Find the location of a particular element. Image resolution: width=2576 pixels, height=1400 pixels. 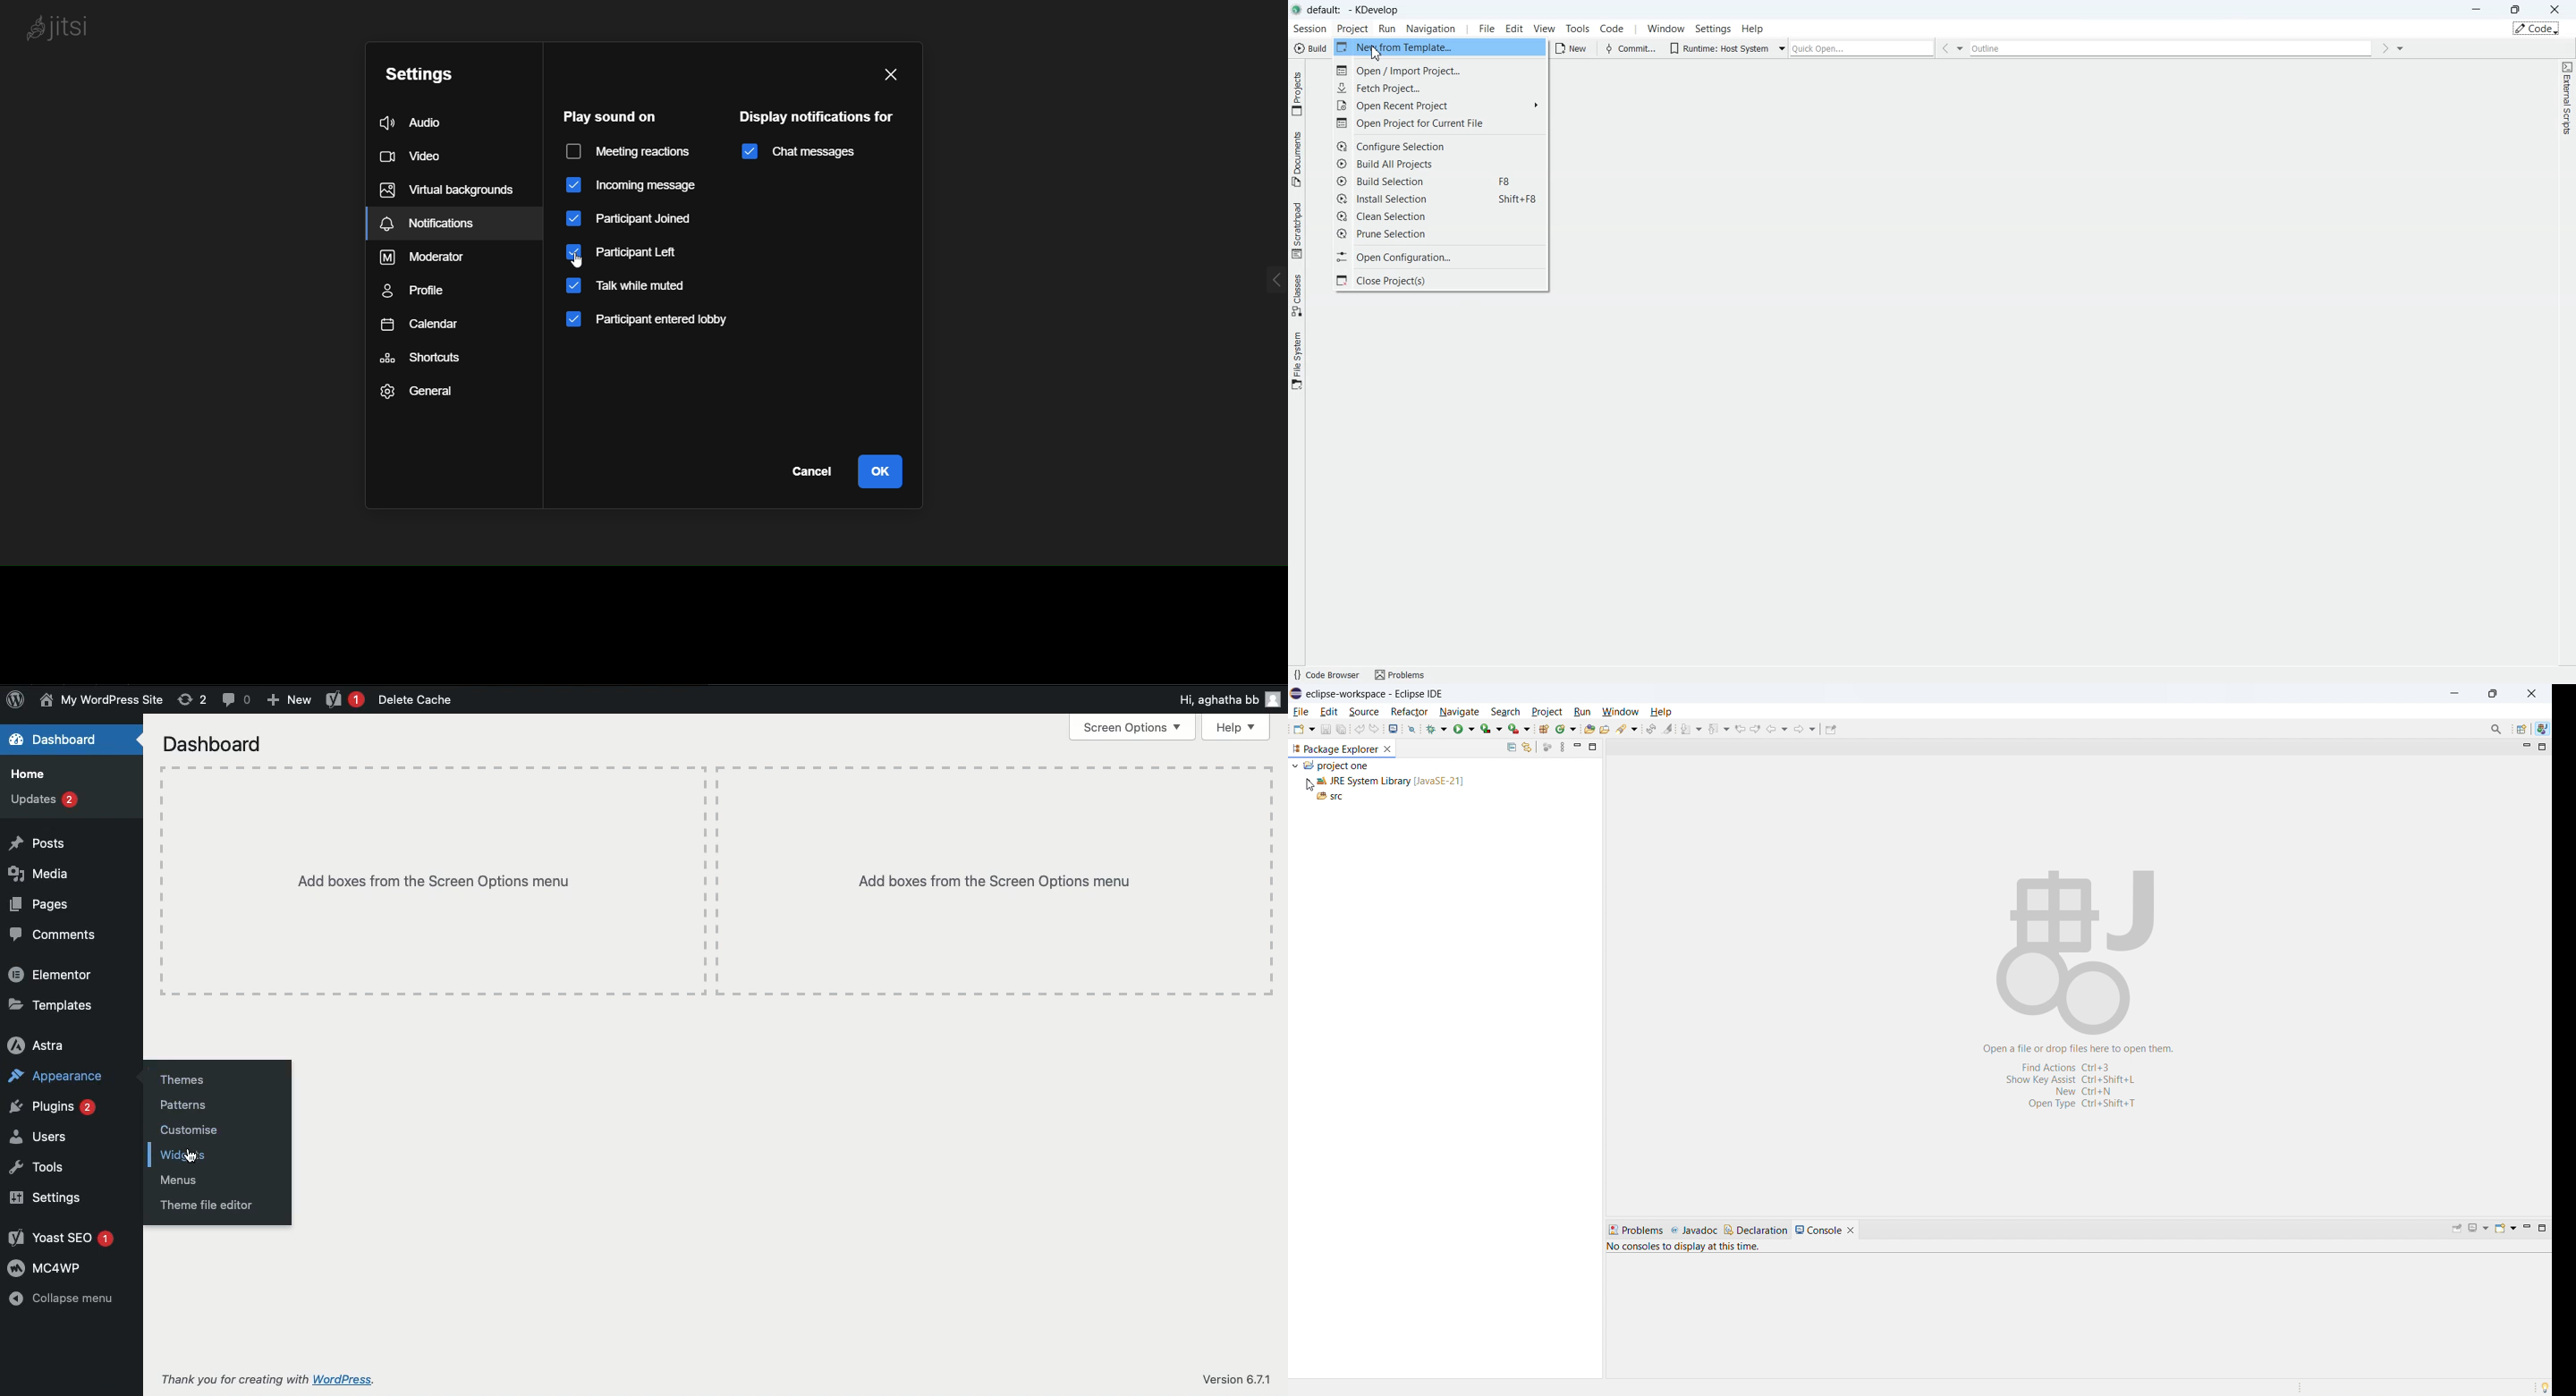

pin editor is located at coordinates (1831, 730).